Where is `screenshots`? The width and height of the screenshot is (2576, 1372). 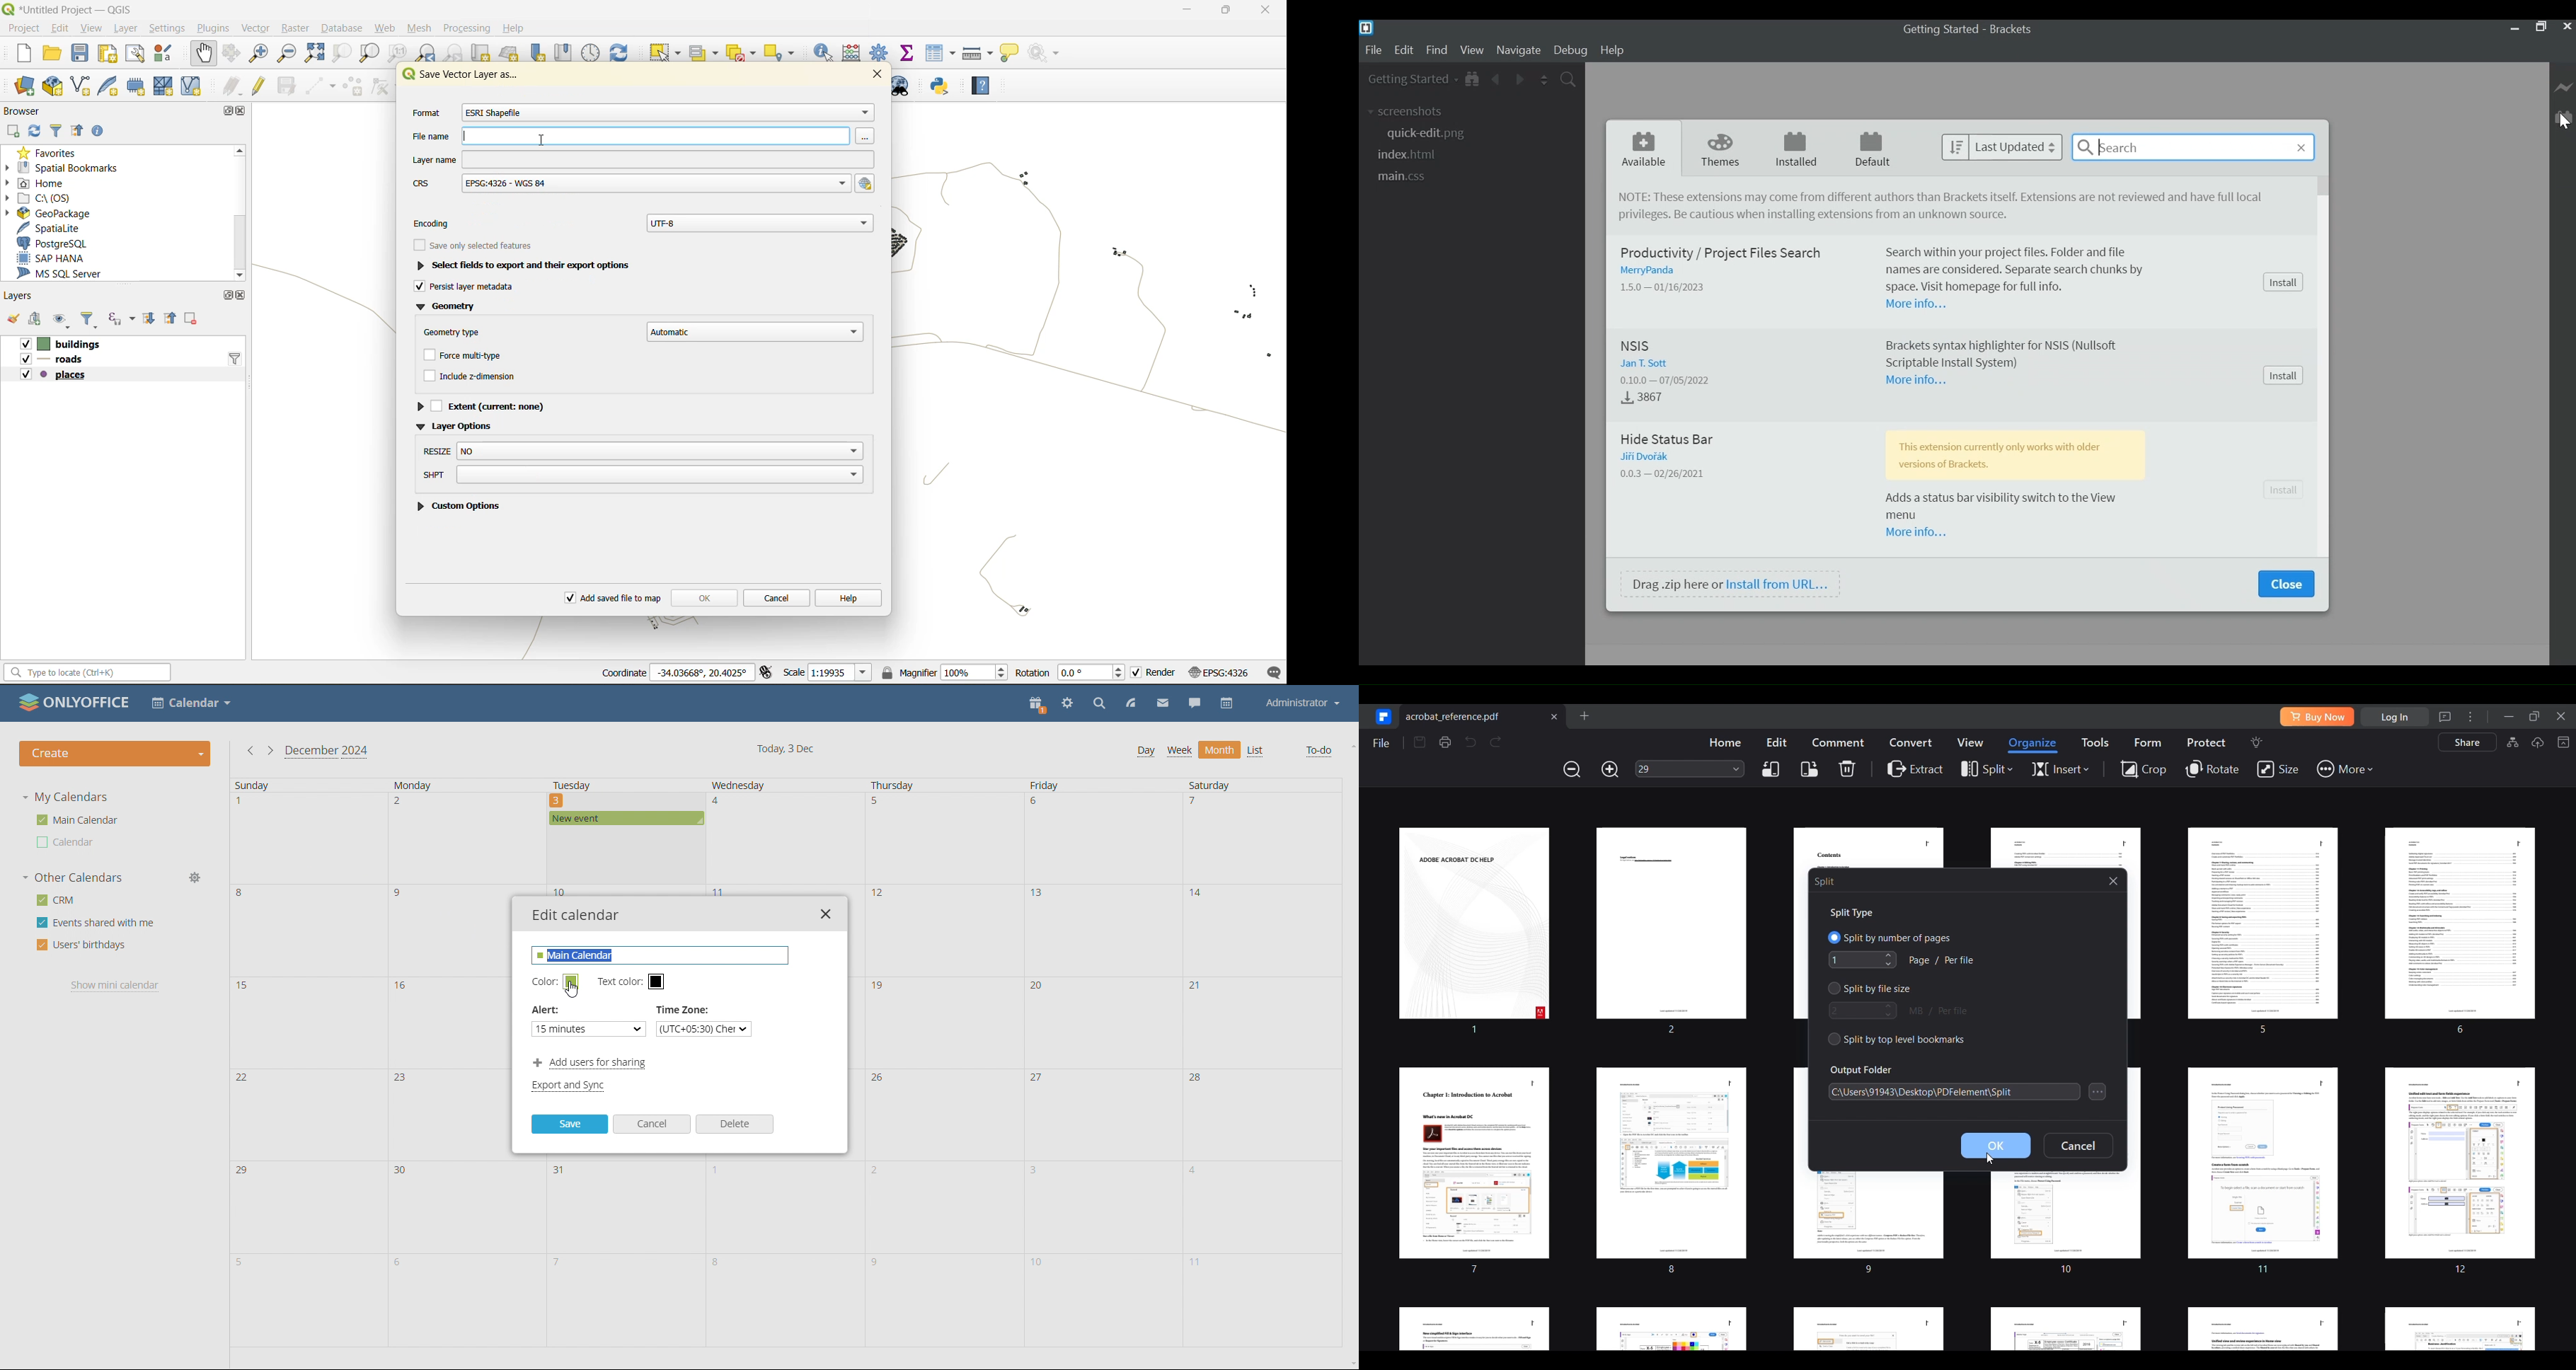
screenshots is located at coordinates (1408, 112).